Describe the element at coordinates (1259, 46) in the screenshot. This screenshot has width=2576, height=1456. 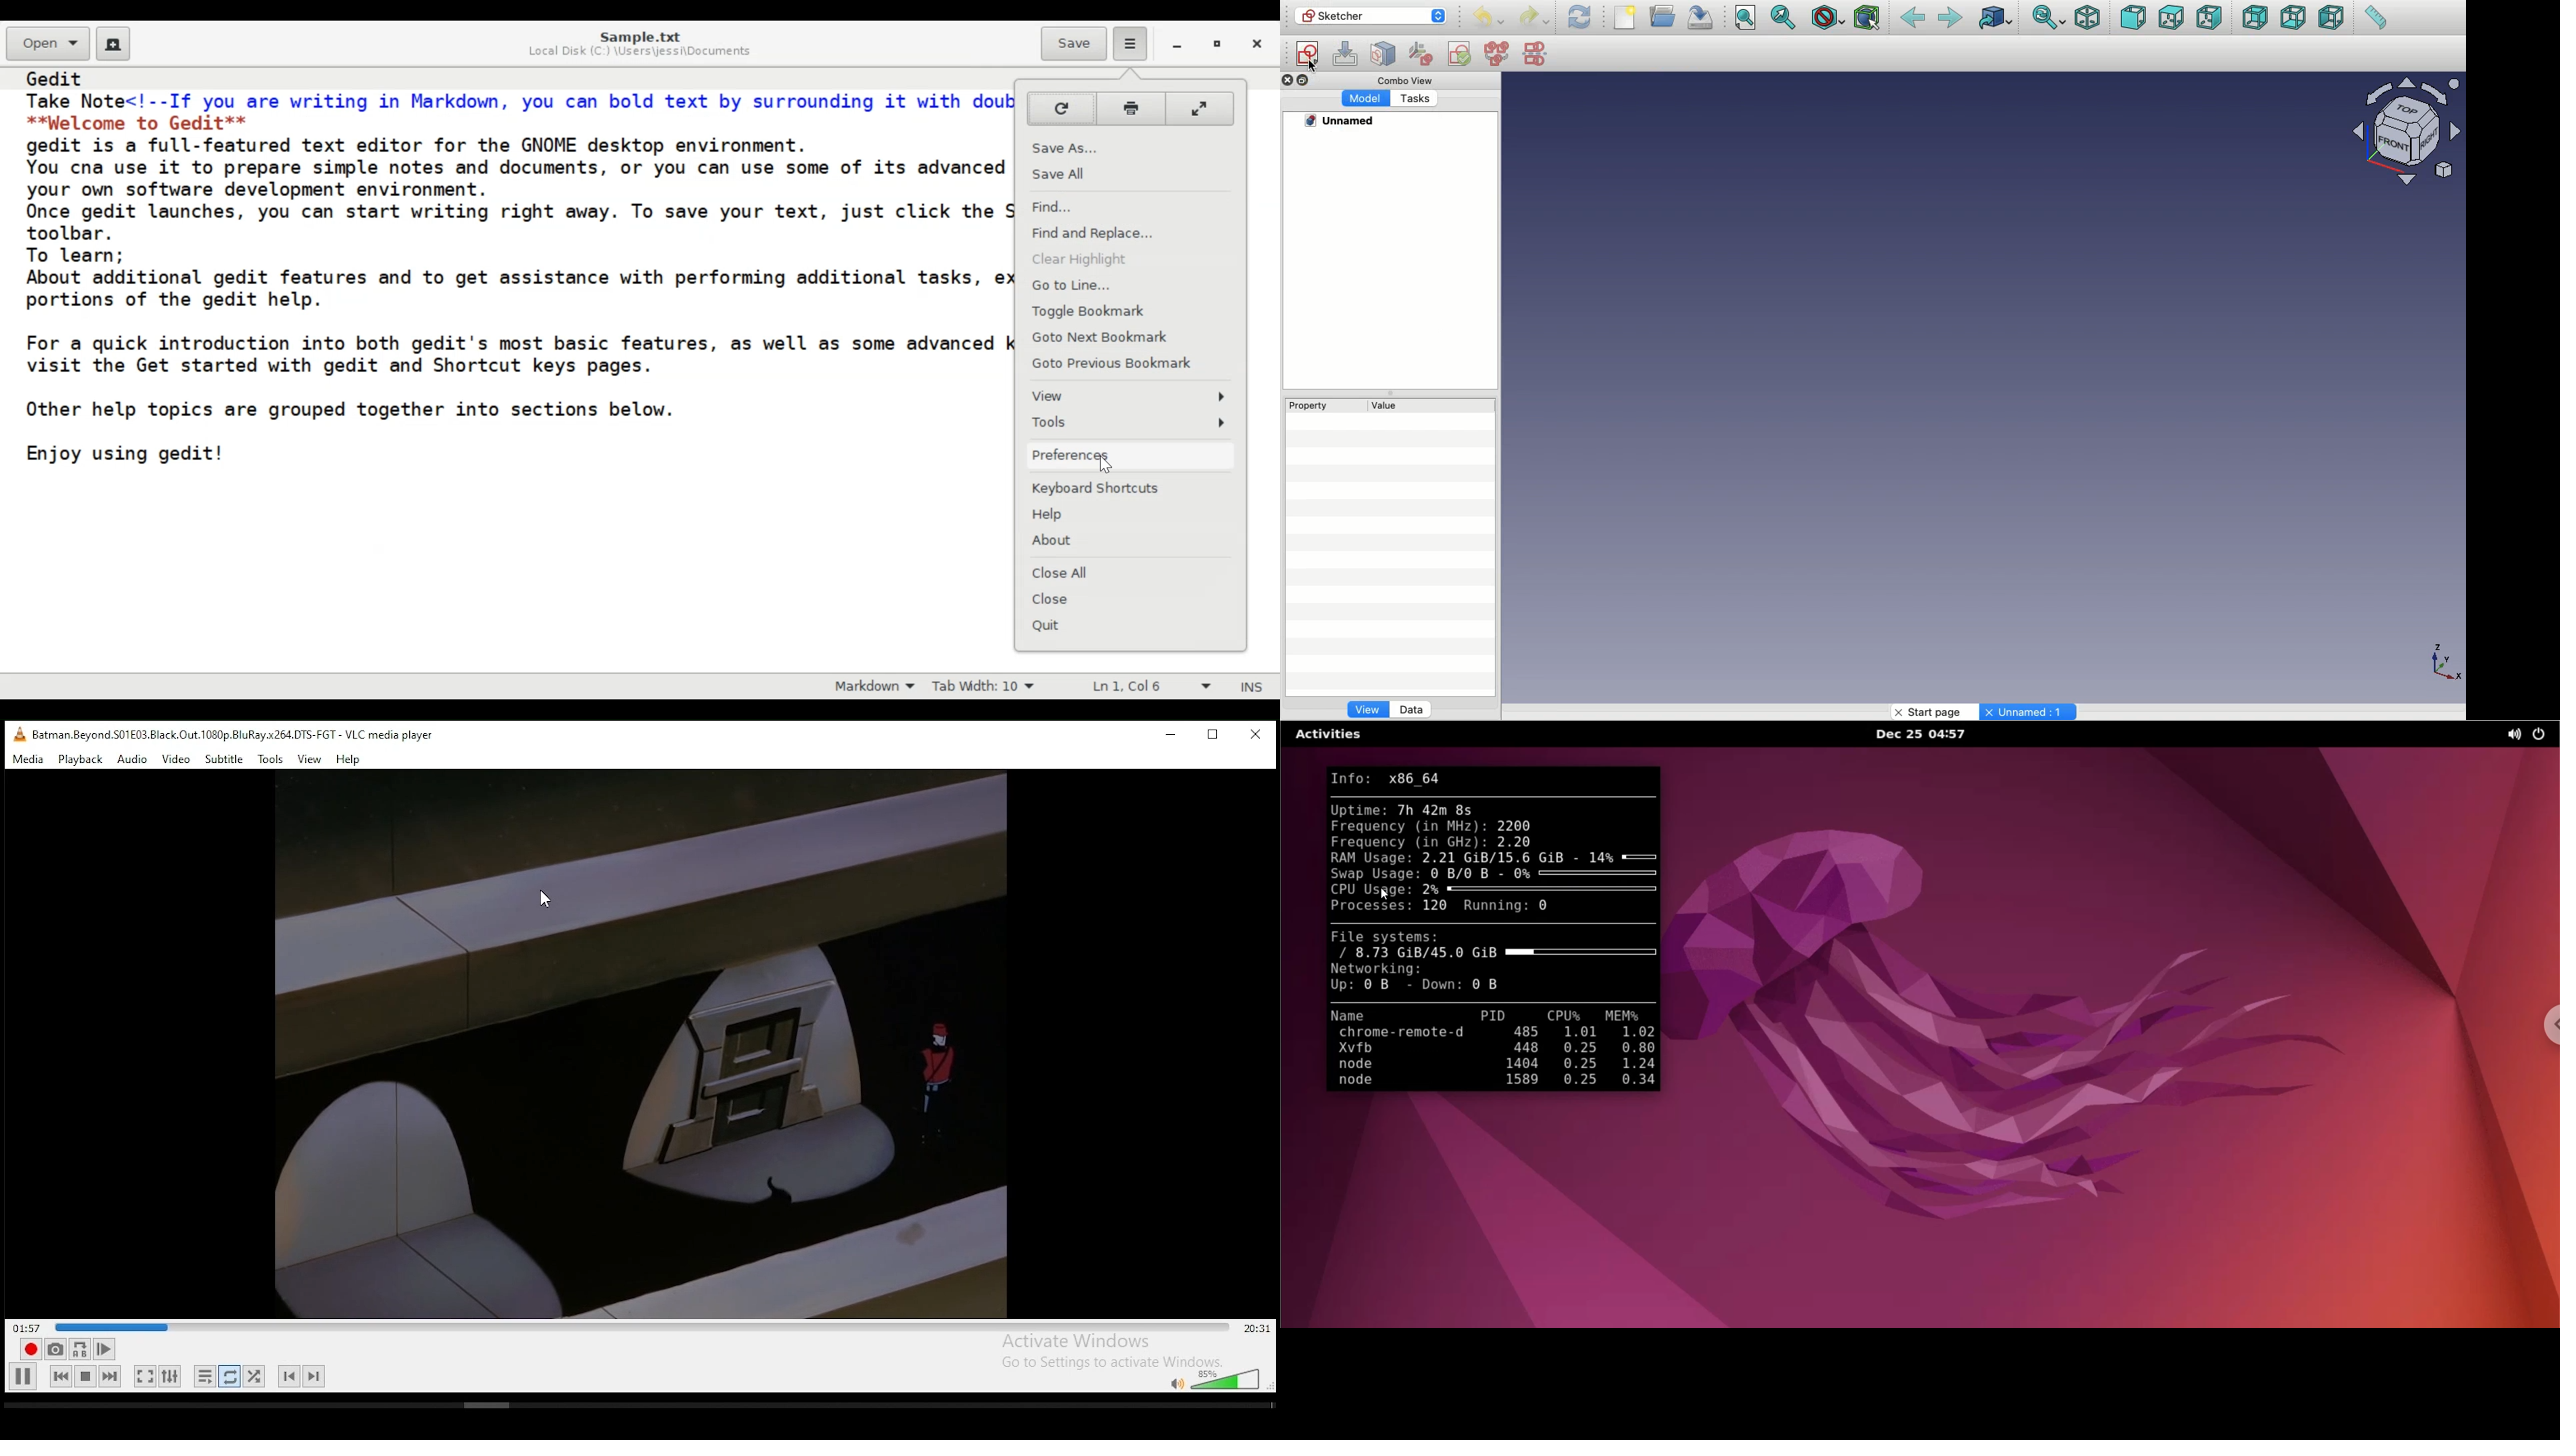
I see `Close` at that location.